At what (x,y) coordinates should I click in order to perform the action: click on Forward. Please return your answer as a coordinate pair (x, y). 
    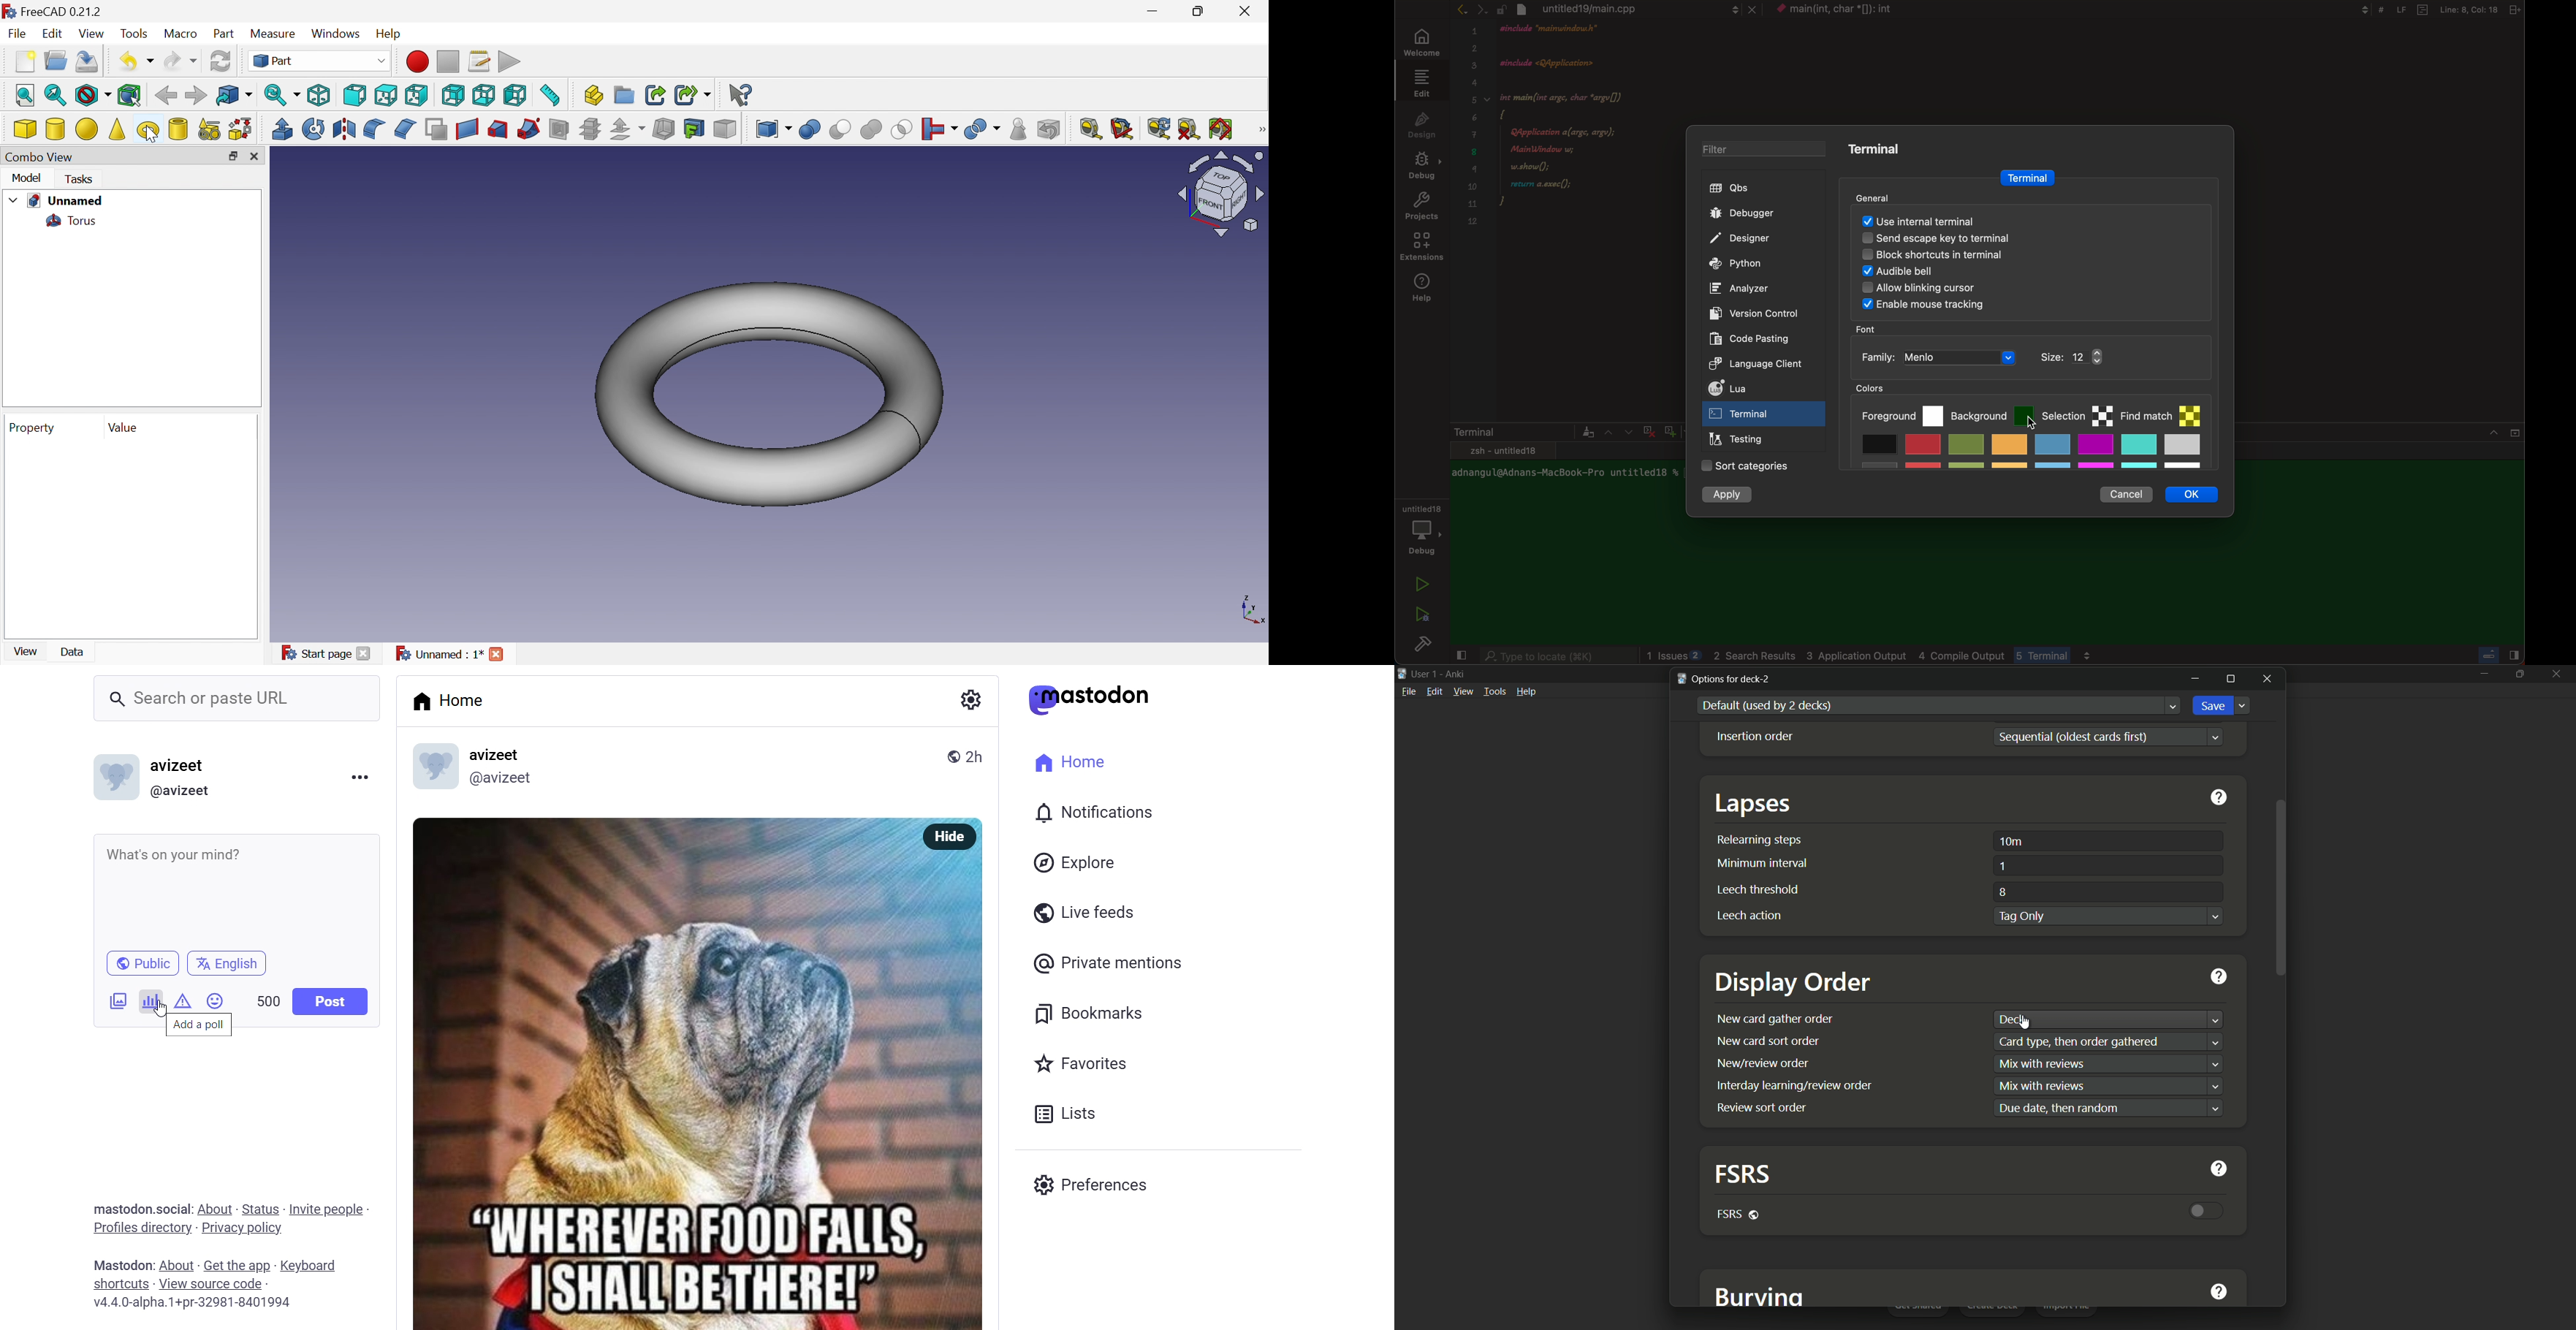
    Looking at the image, I should click on (195, 95).